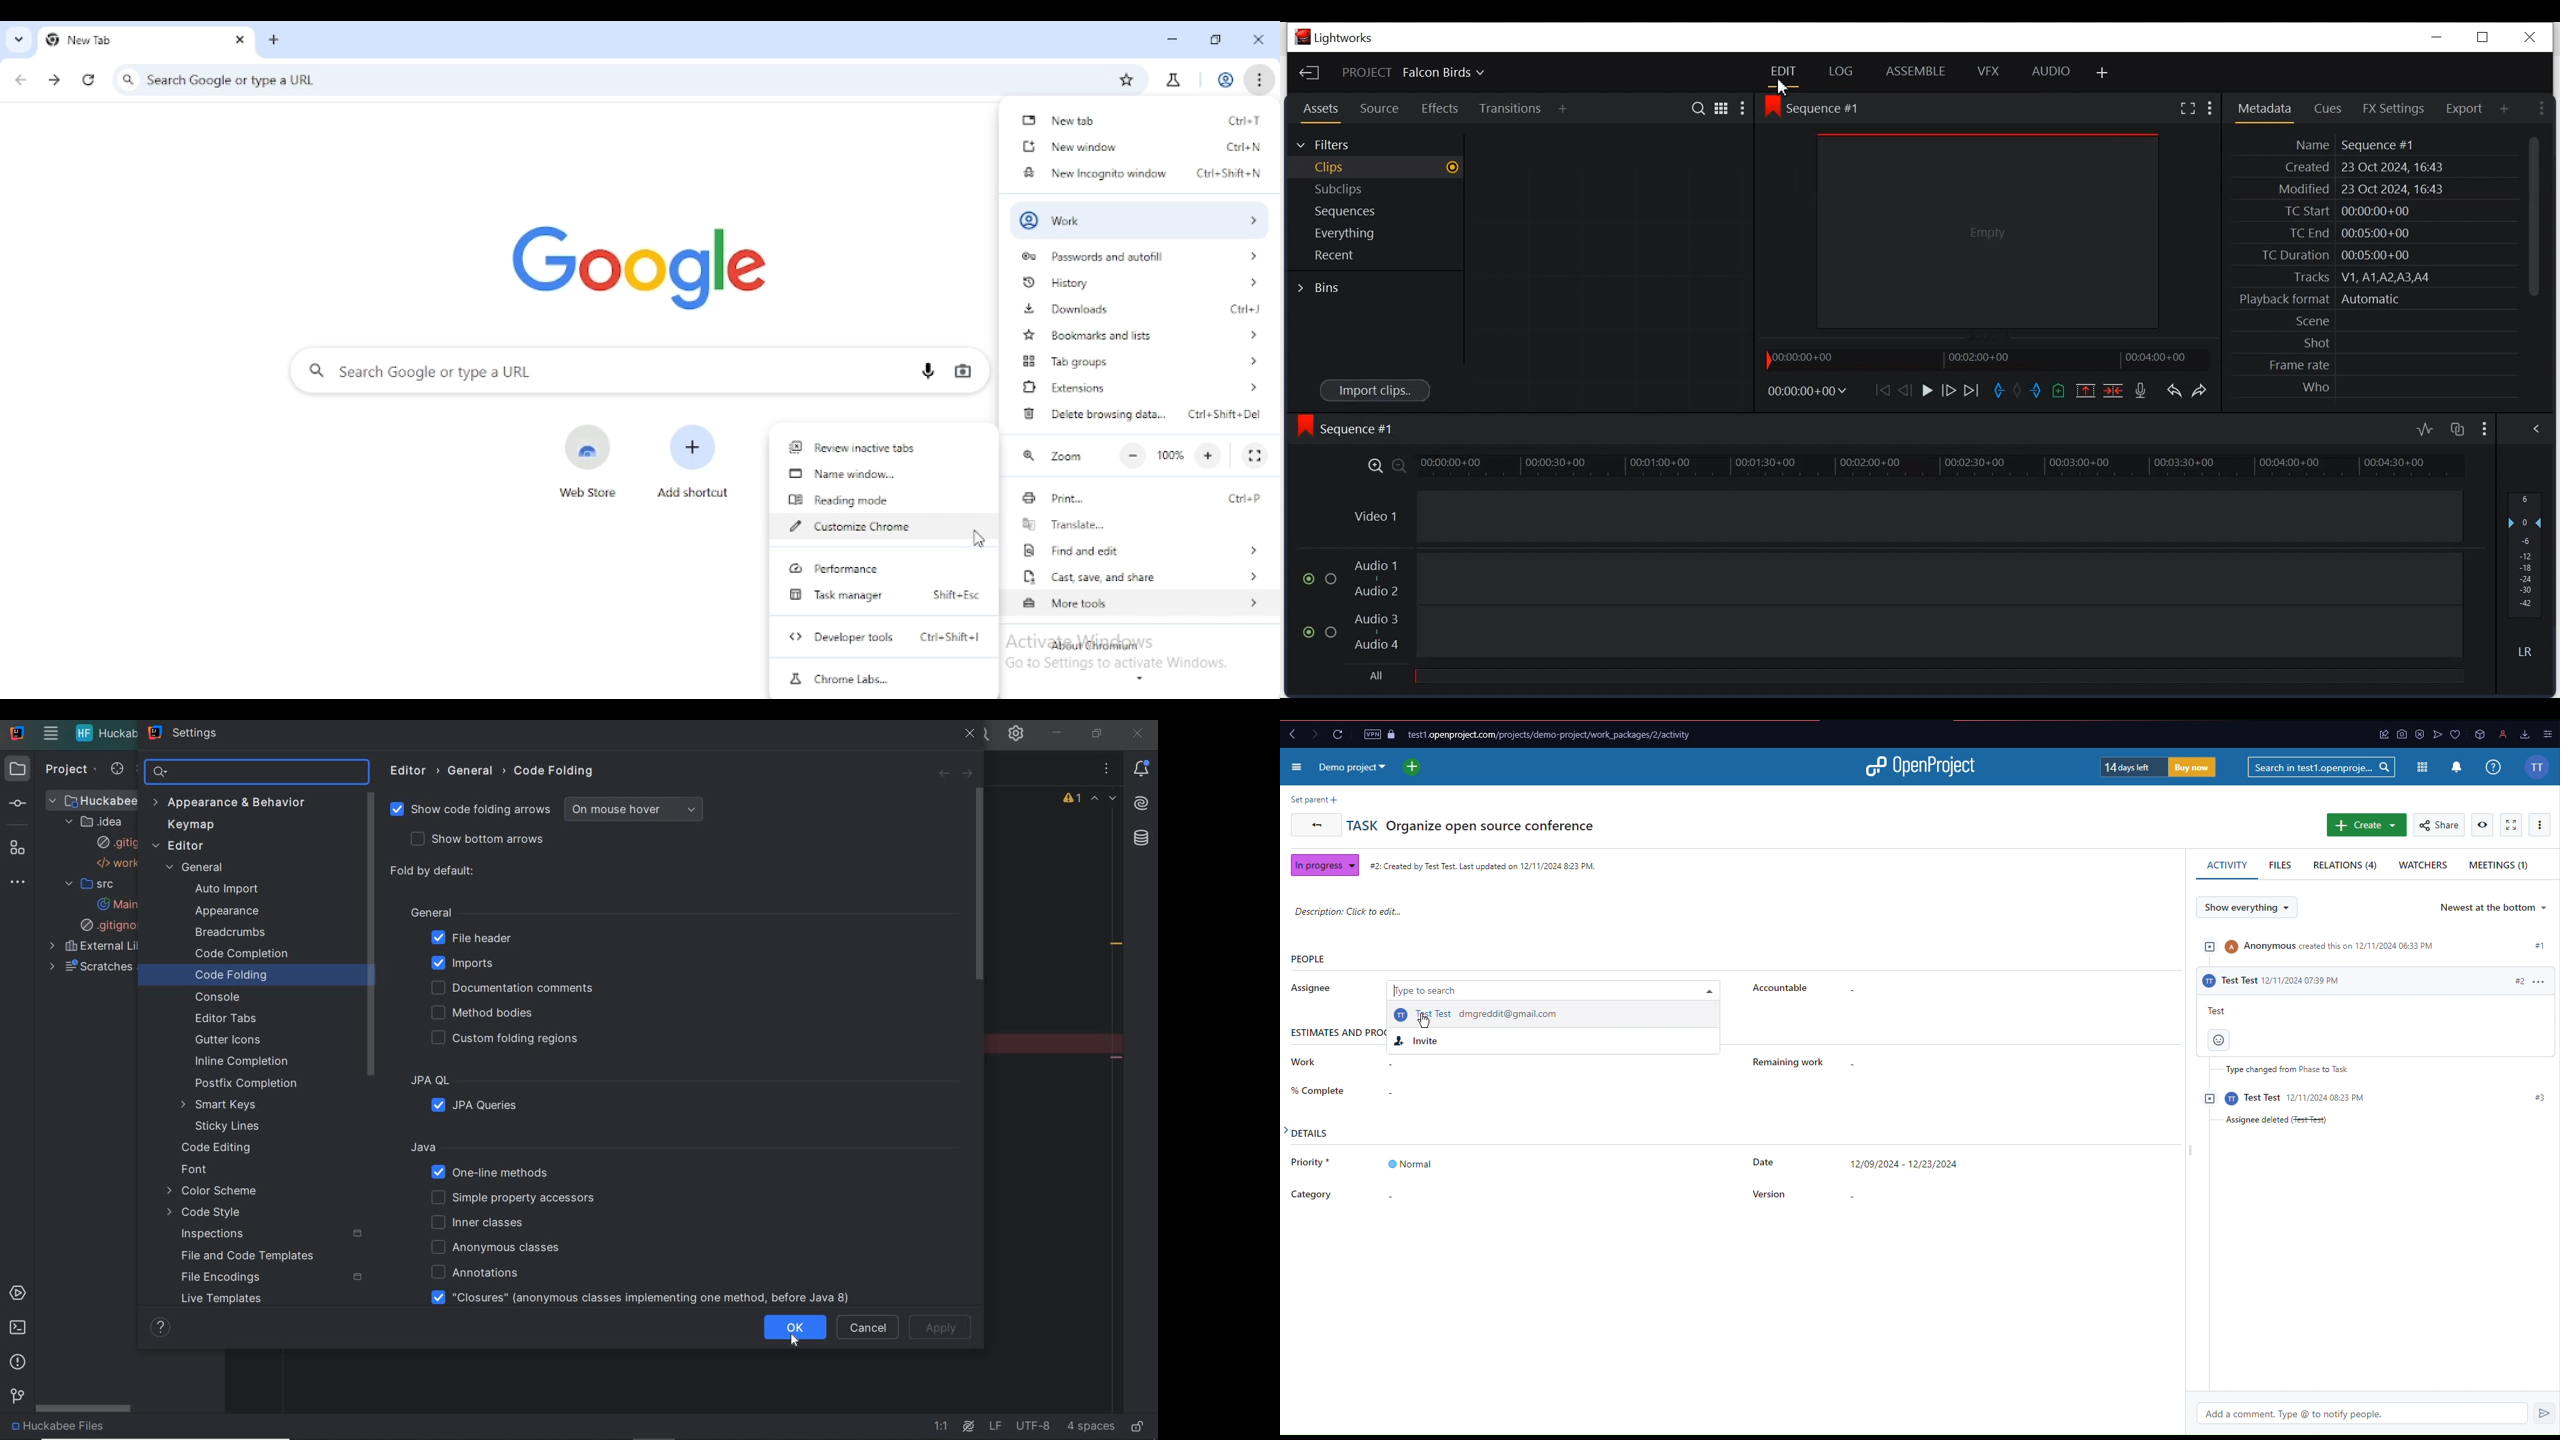 The width and height of the screenshot is (2576, 1456). Describe the element at coordinates (2171, 392) in the screenshot. I see `Redo` at that location.